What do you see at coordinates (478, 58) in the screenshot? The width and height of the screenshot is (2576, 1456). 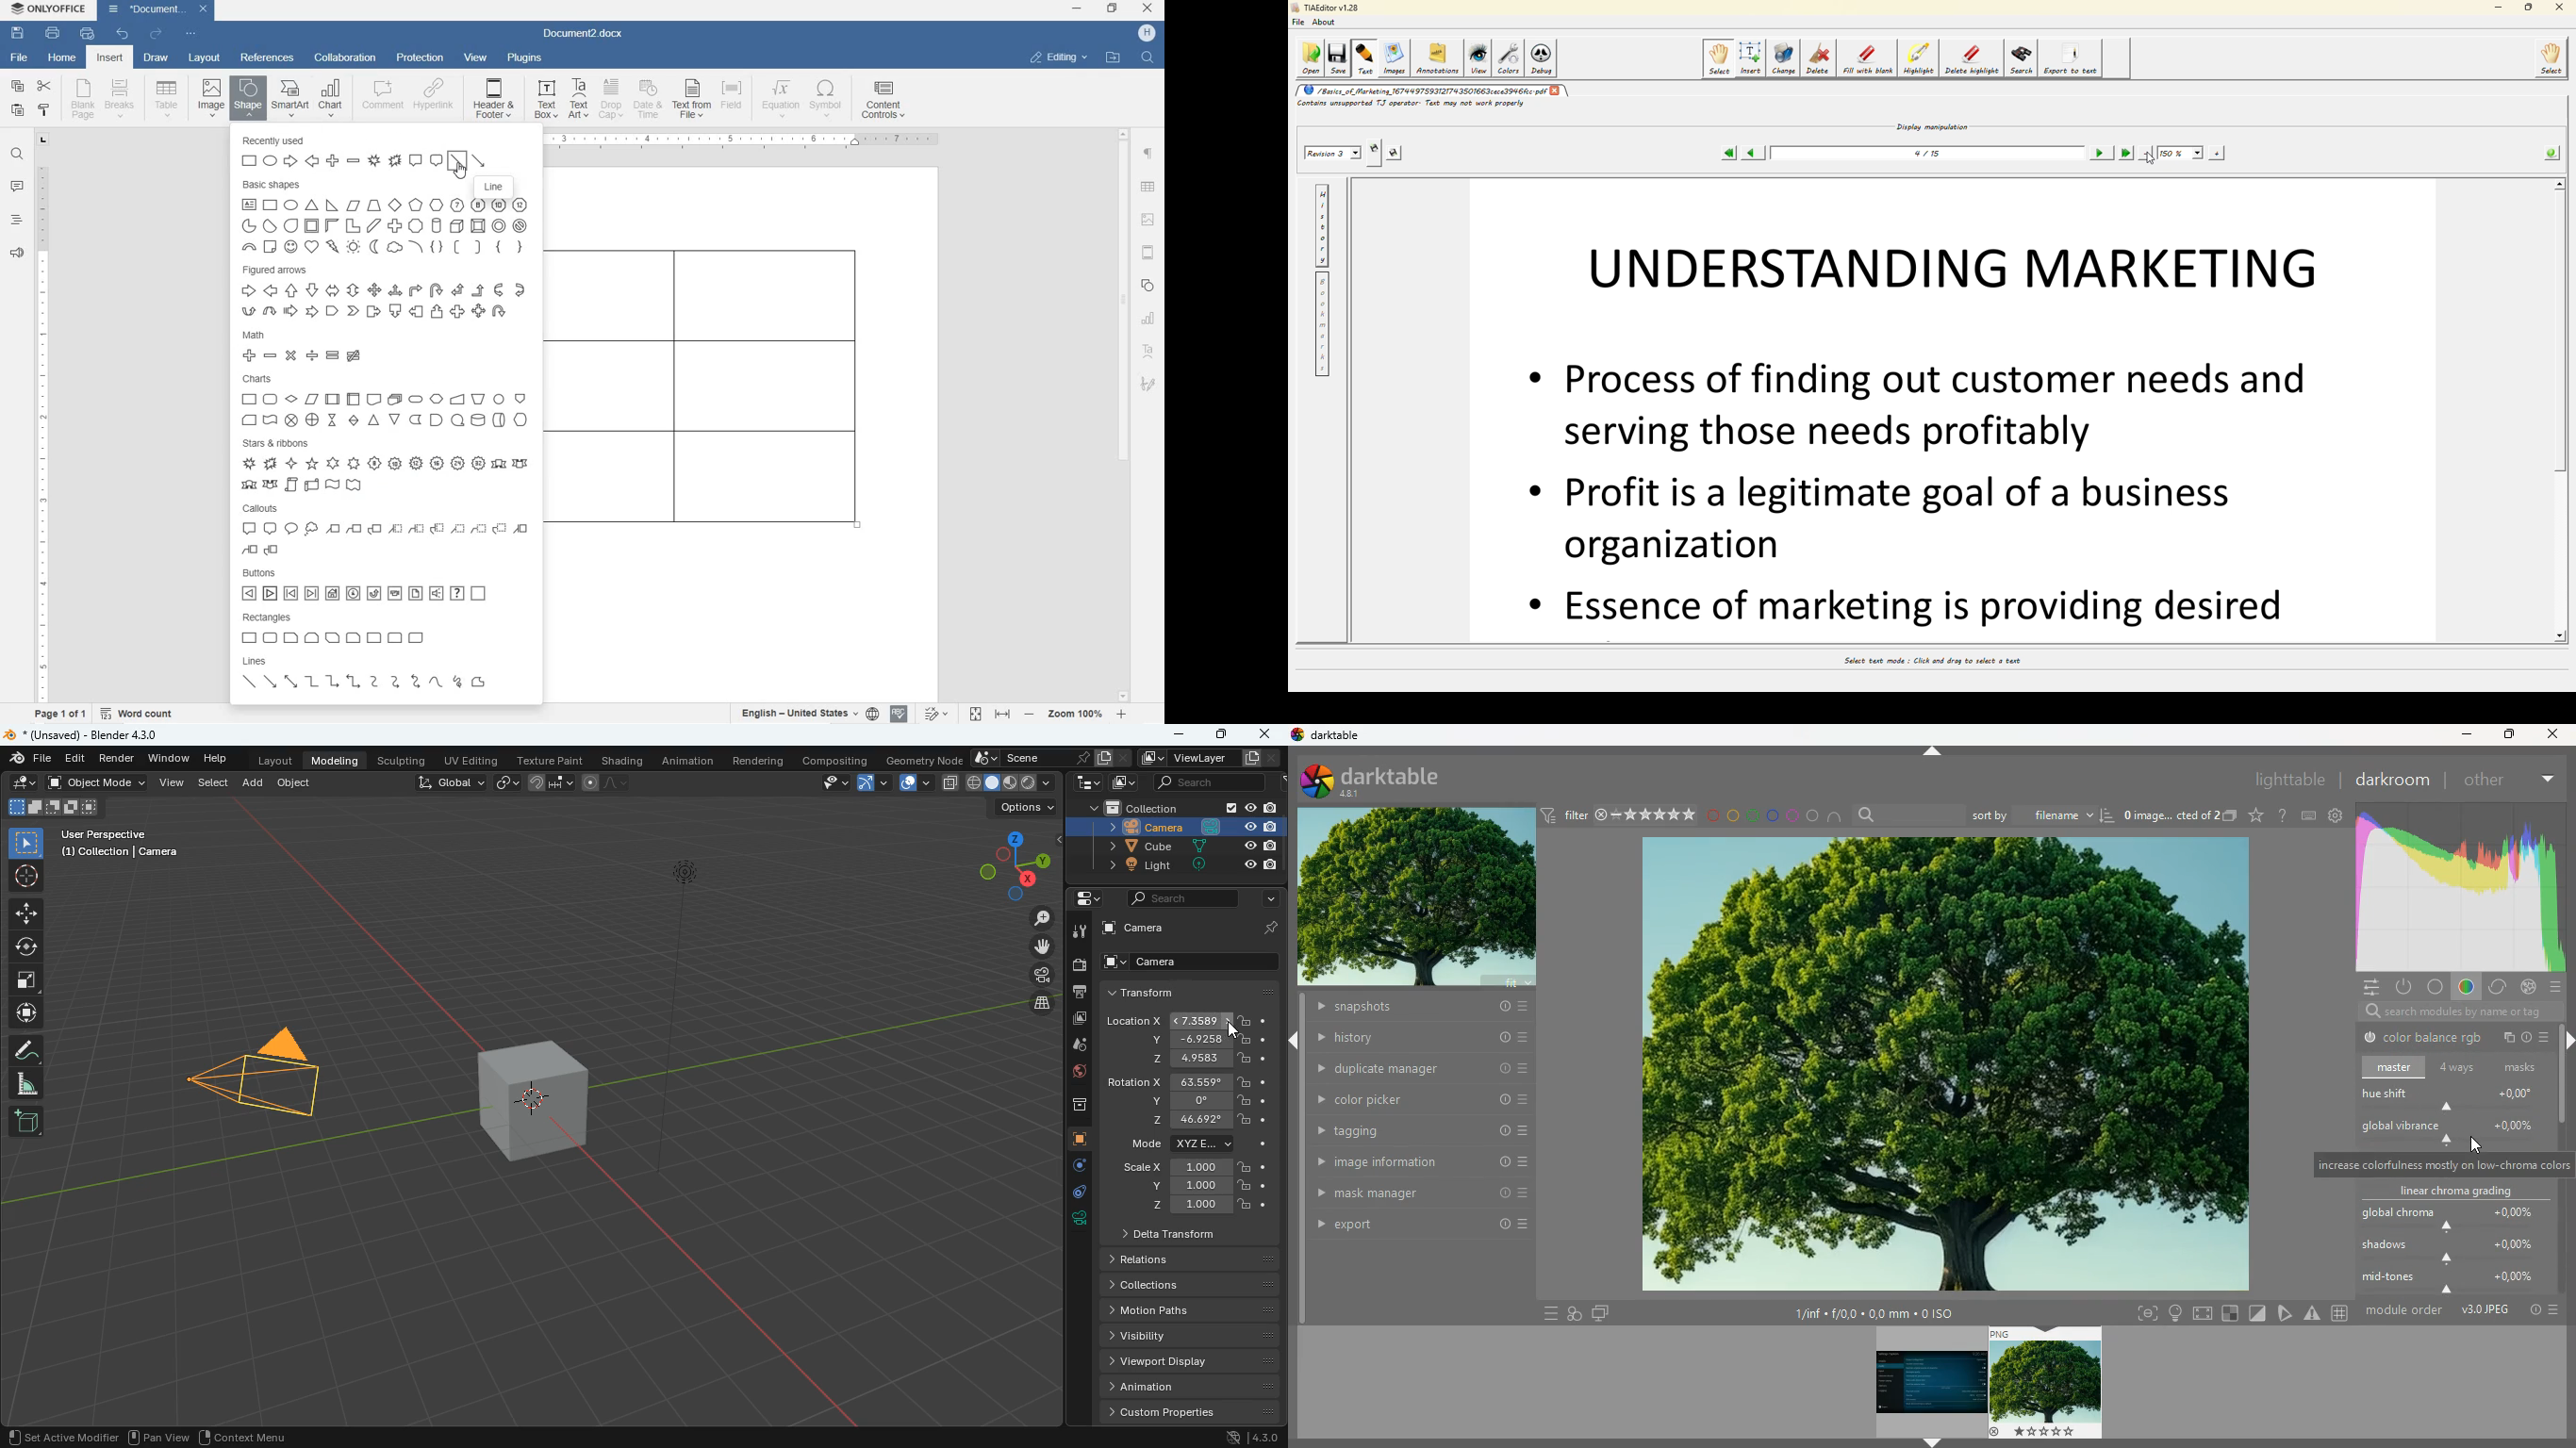 I see `view` at bounding box center [478, 58].